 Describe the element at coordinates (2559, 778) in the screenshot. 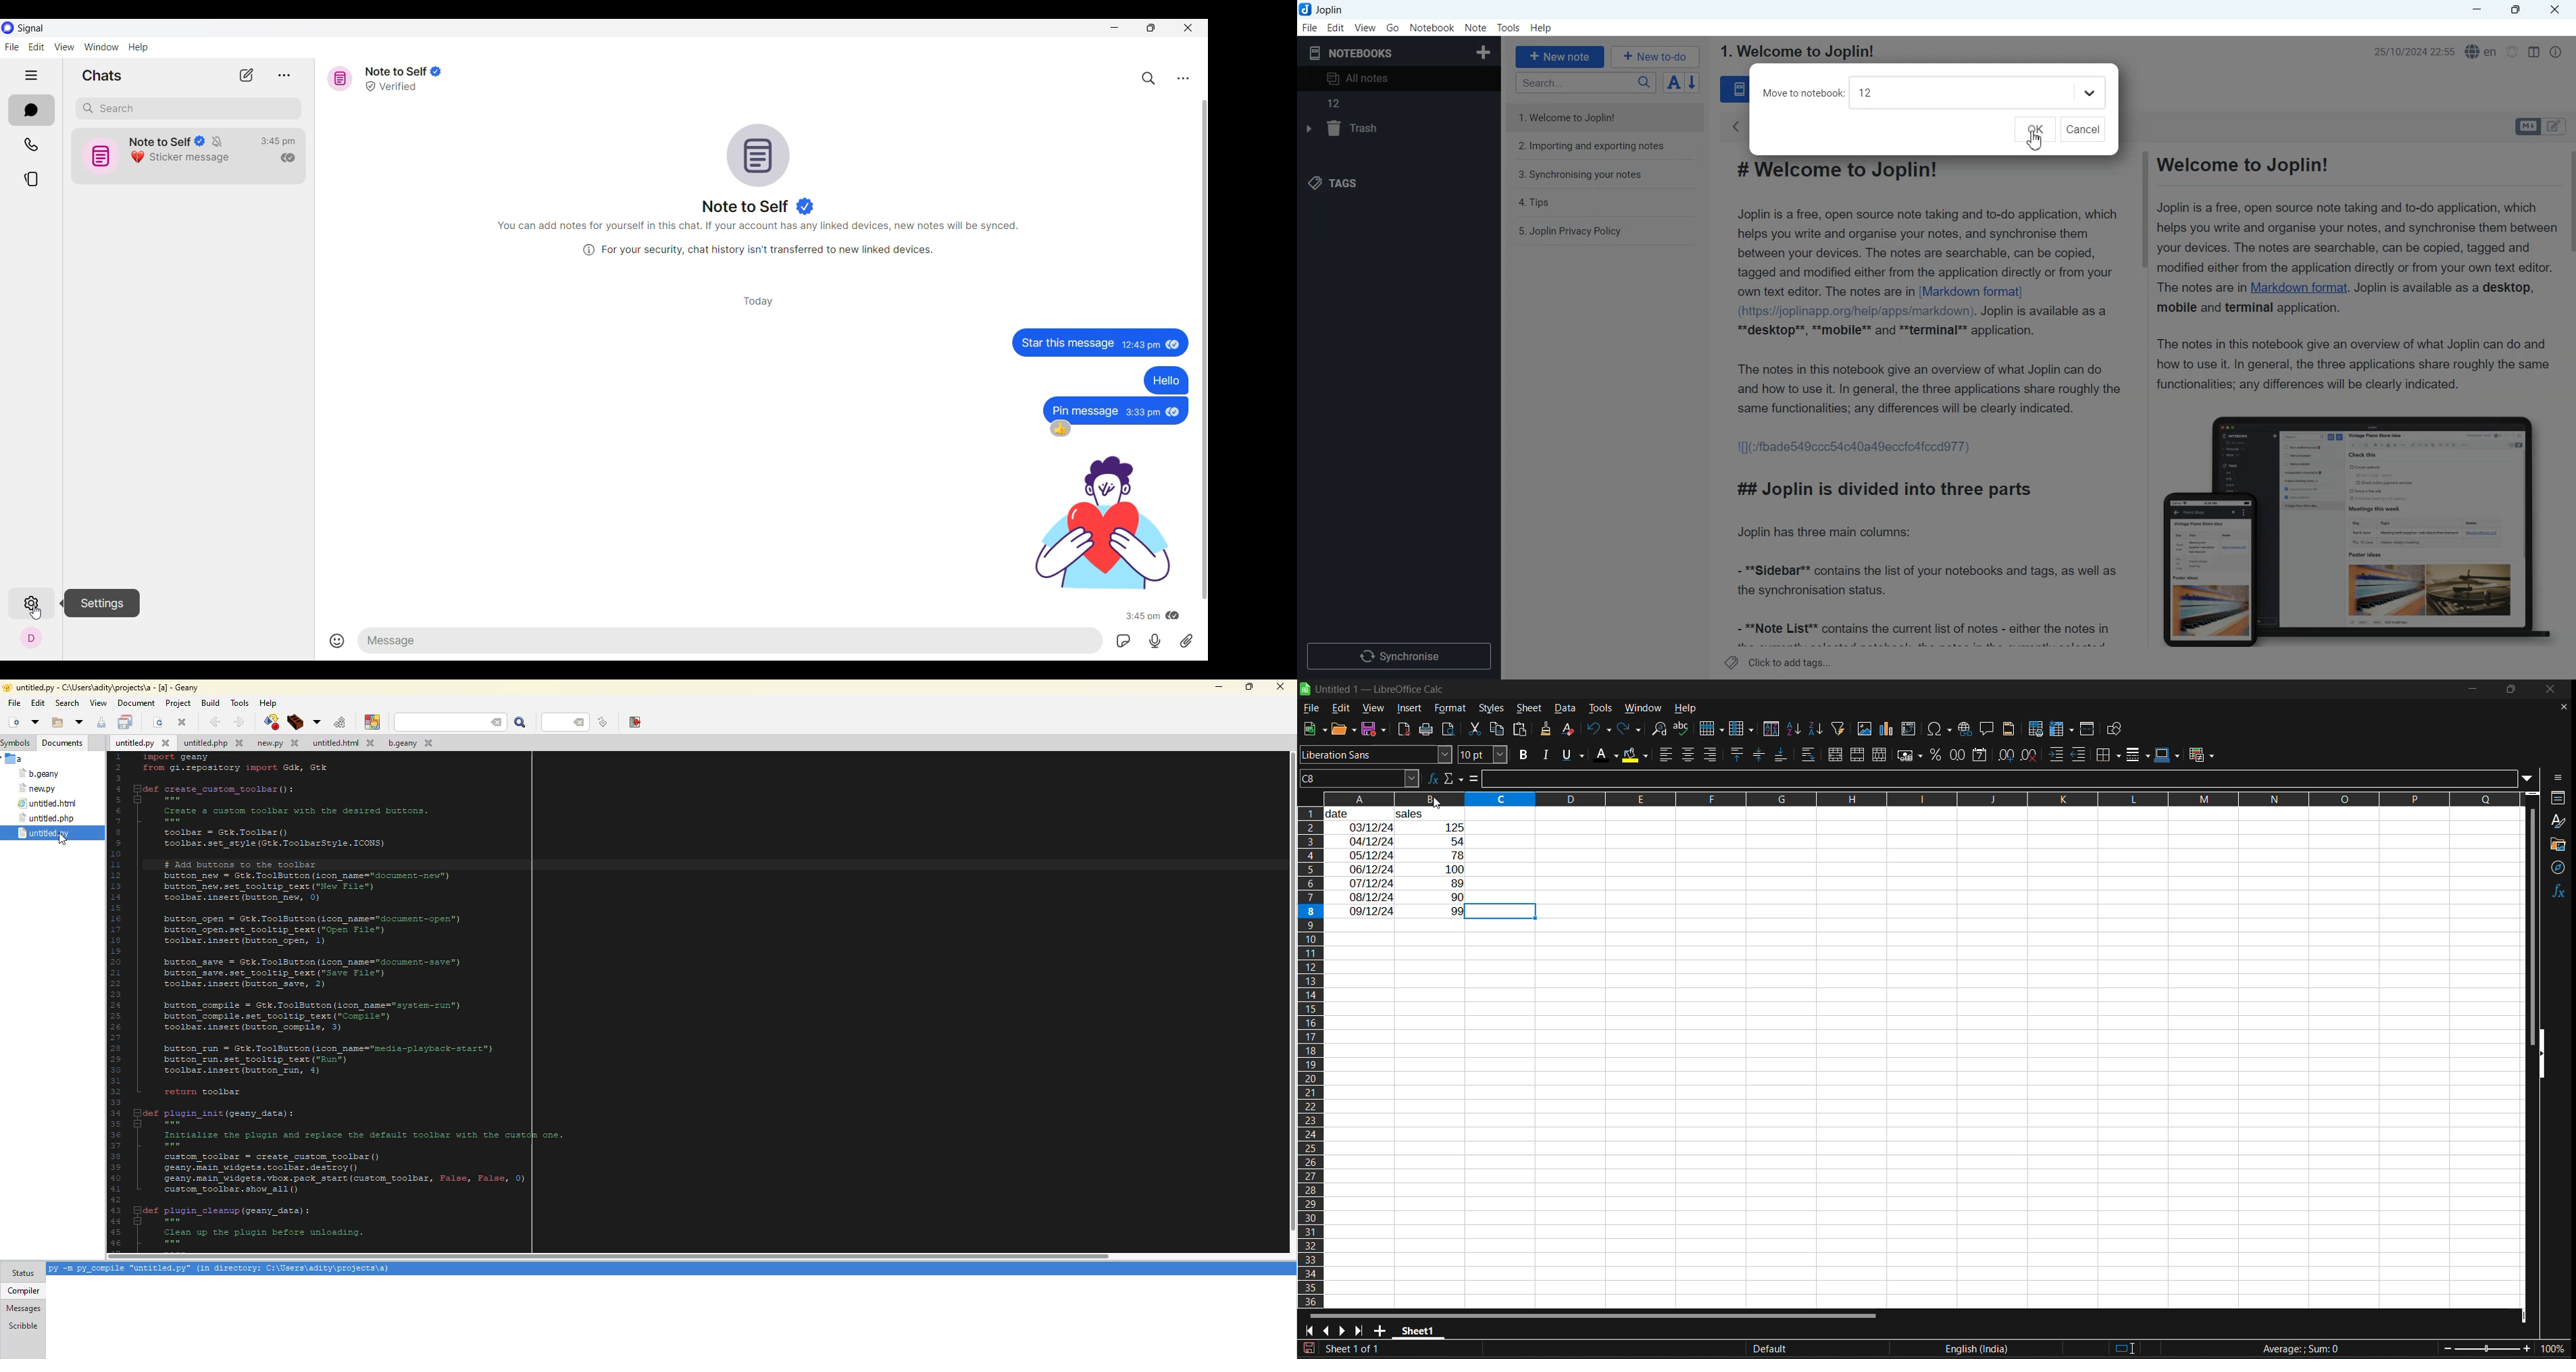

I see `hide sidebar settings` at that location.